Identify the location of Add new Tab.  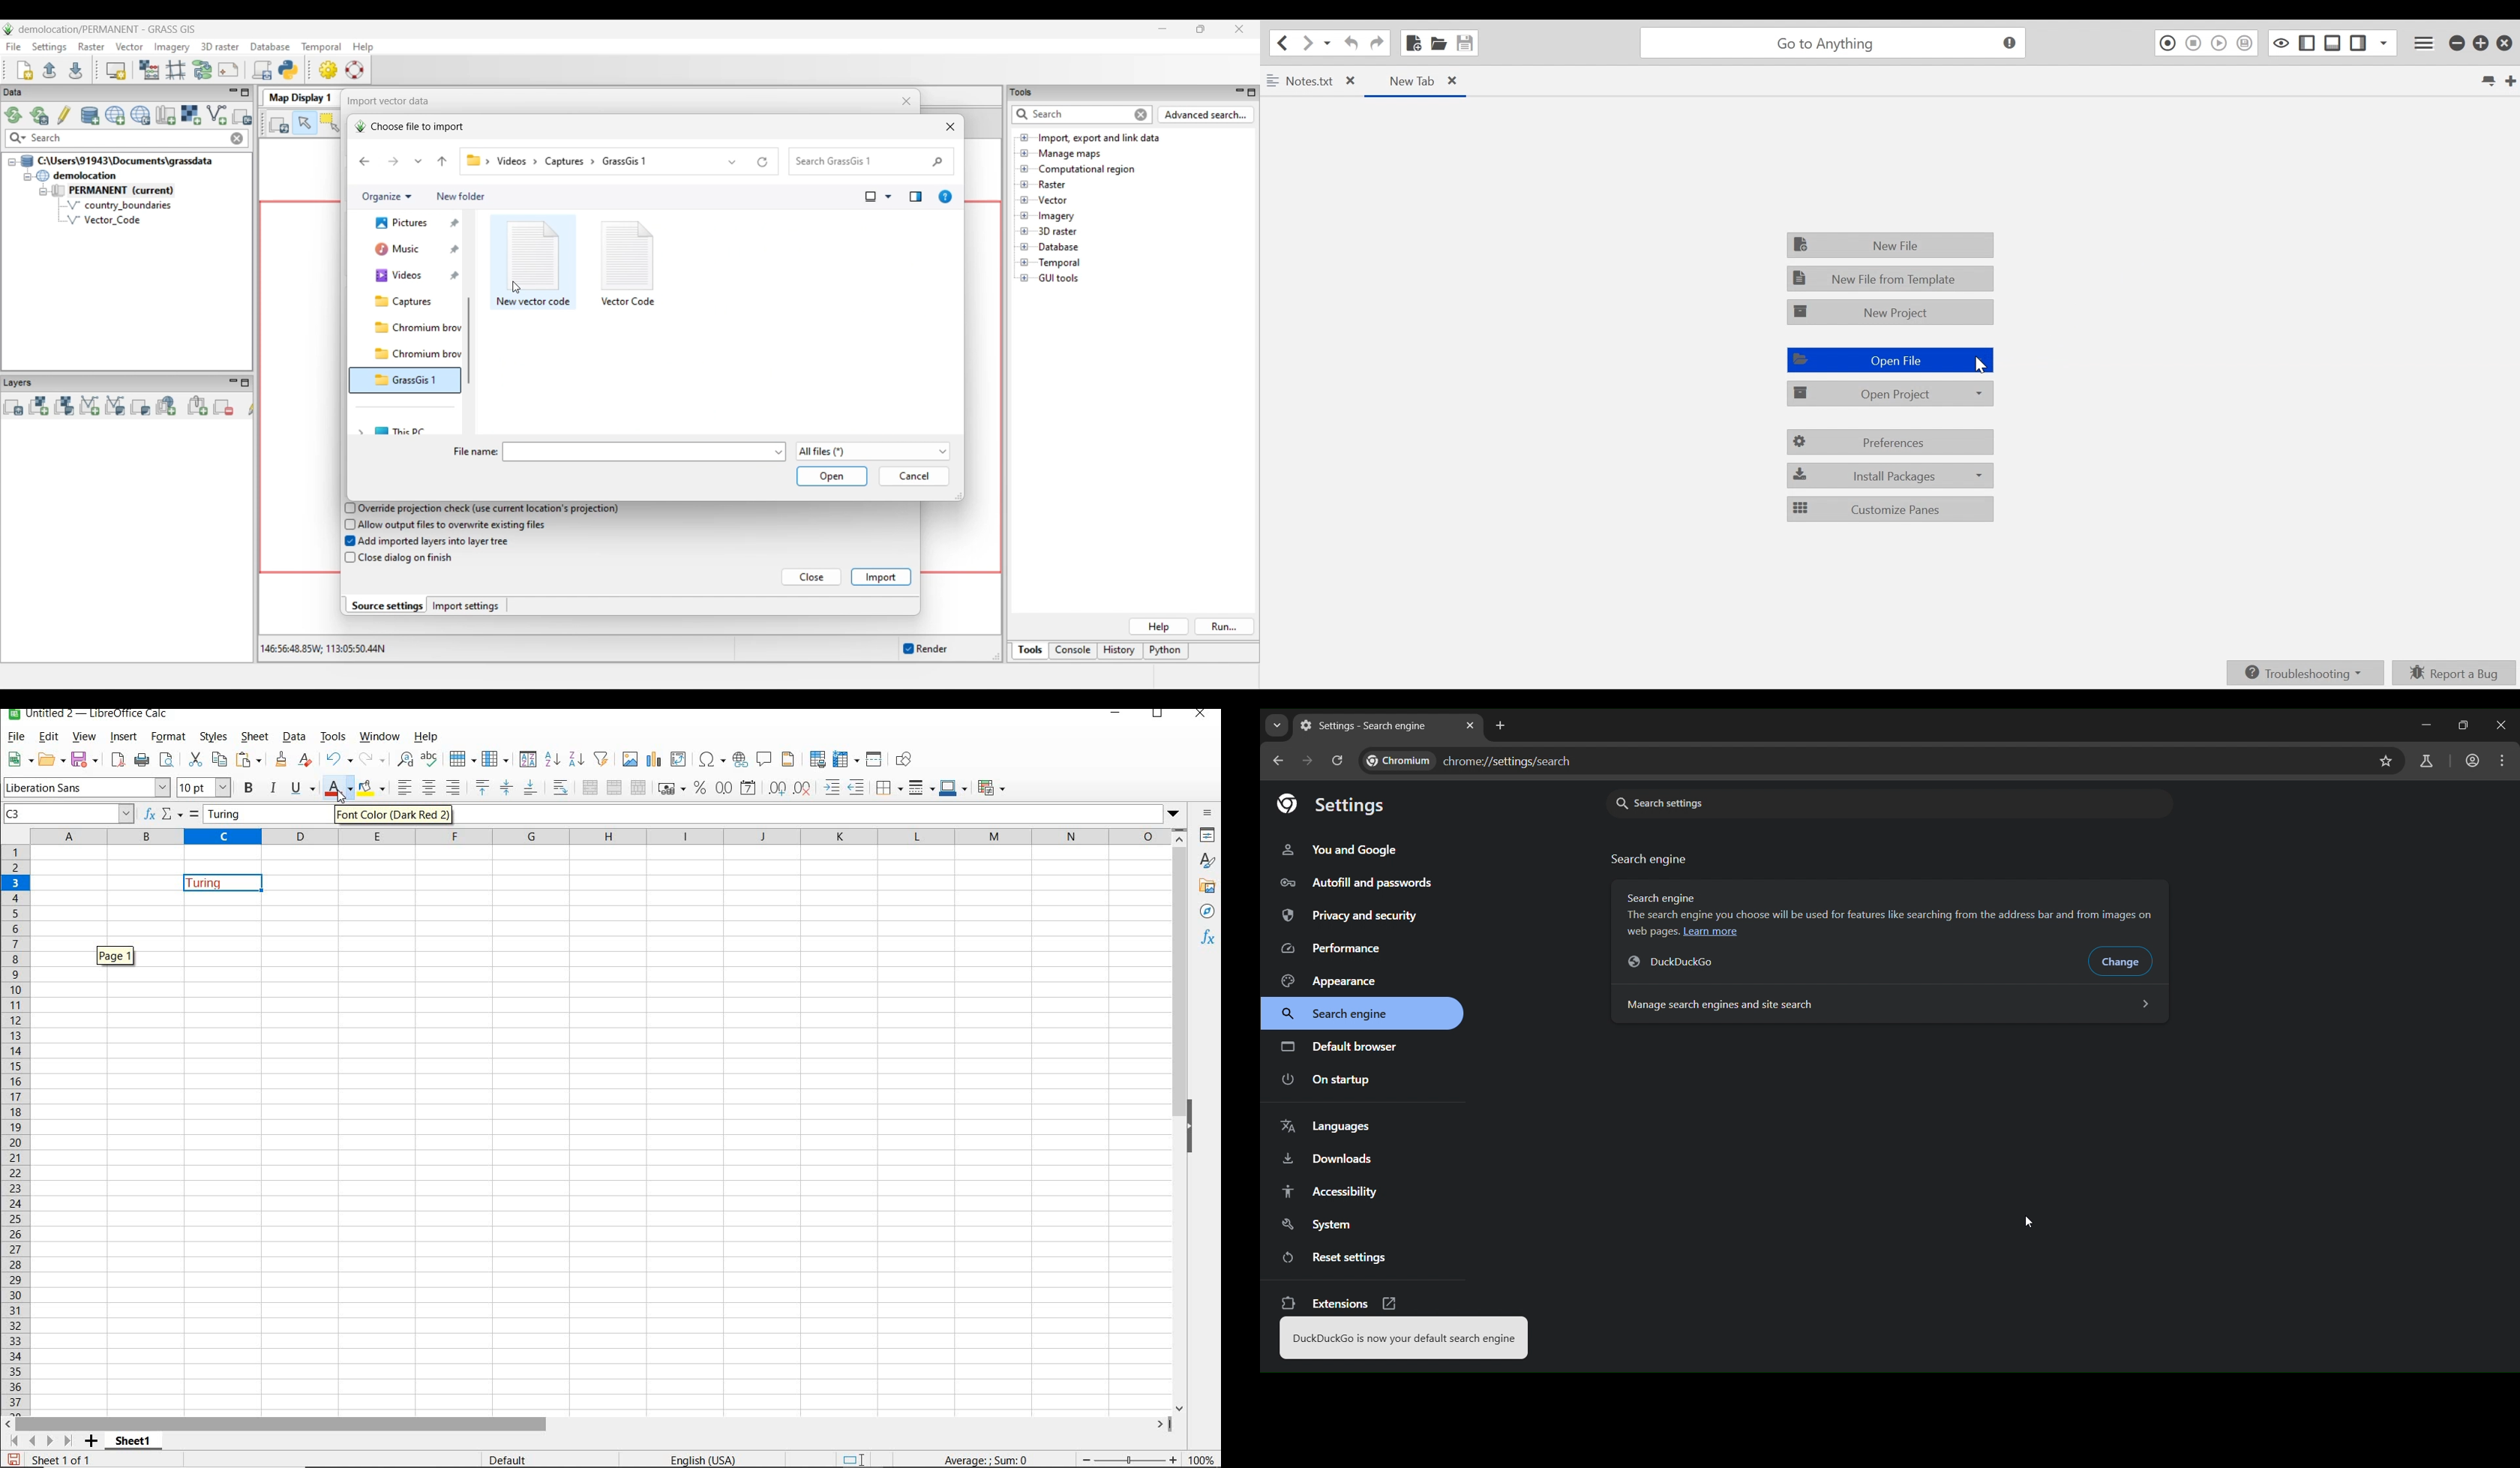
(2512, 81).